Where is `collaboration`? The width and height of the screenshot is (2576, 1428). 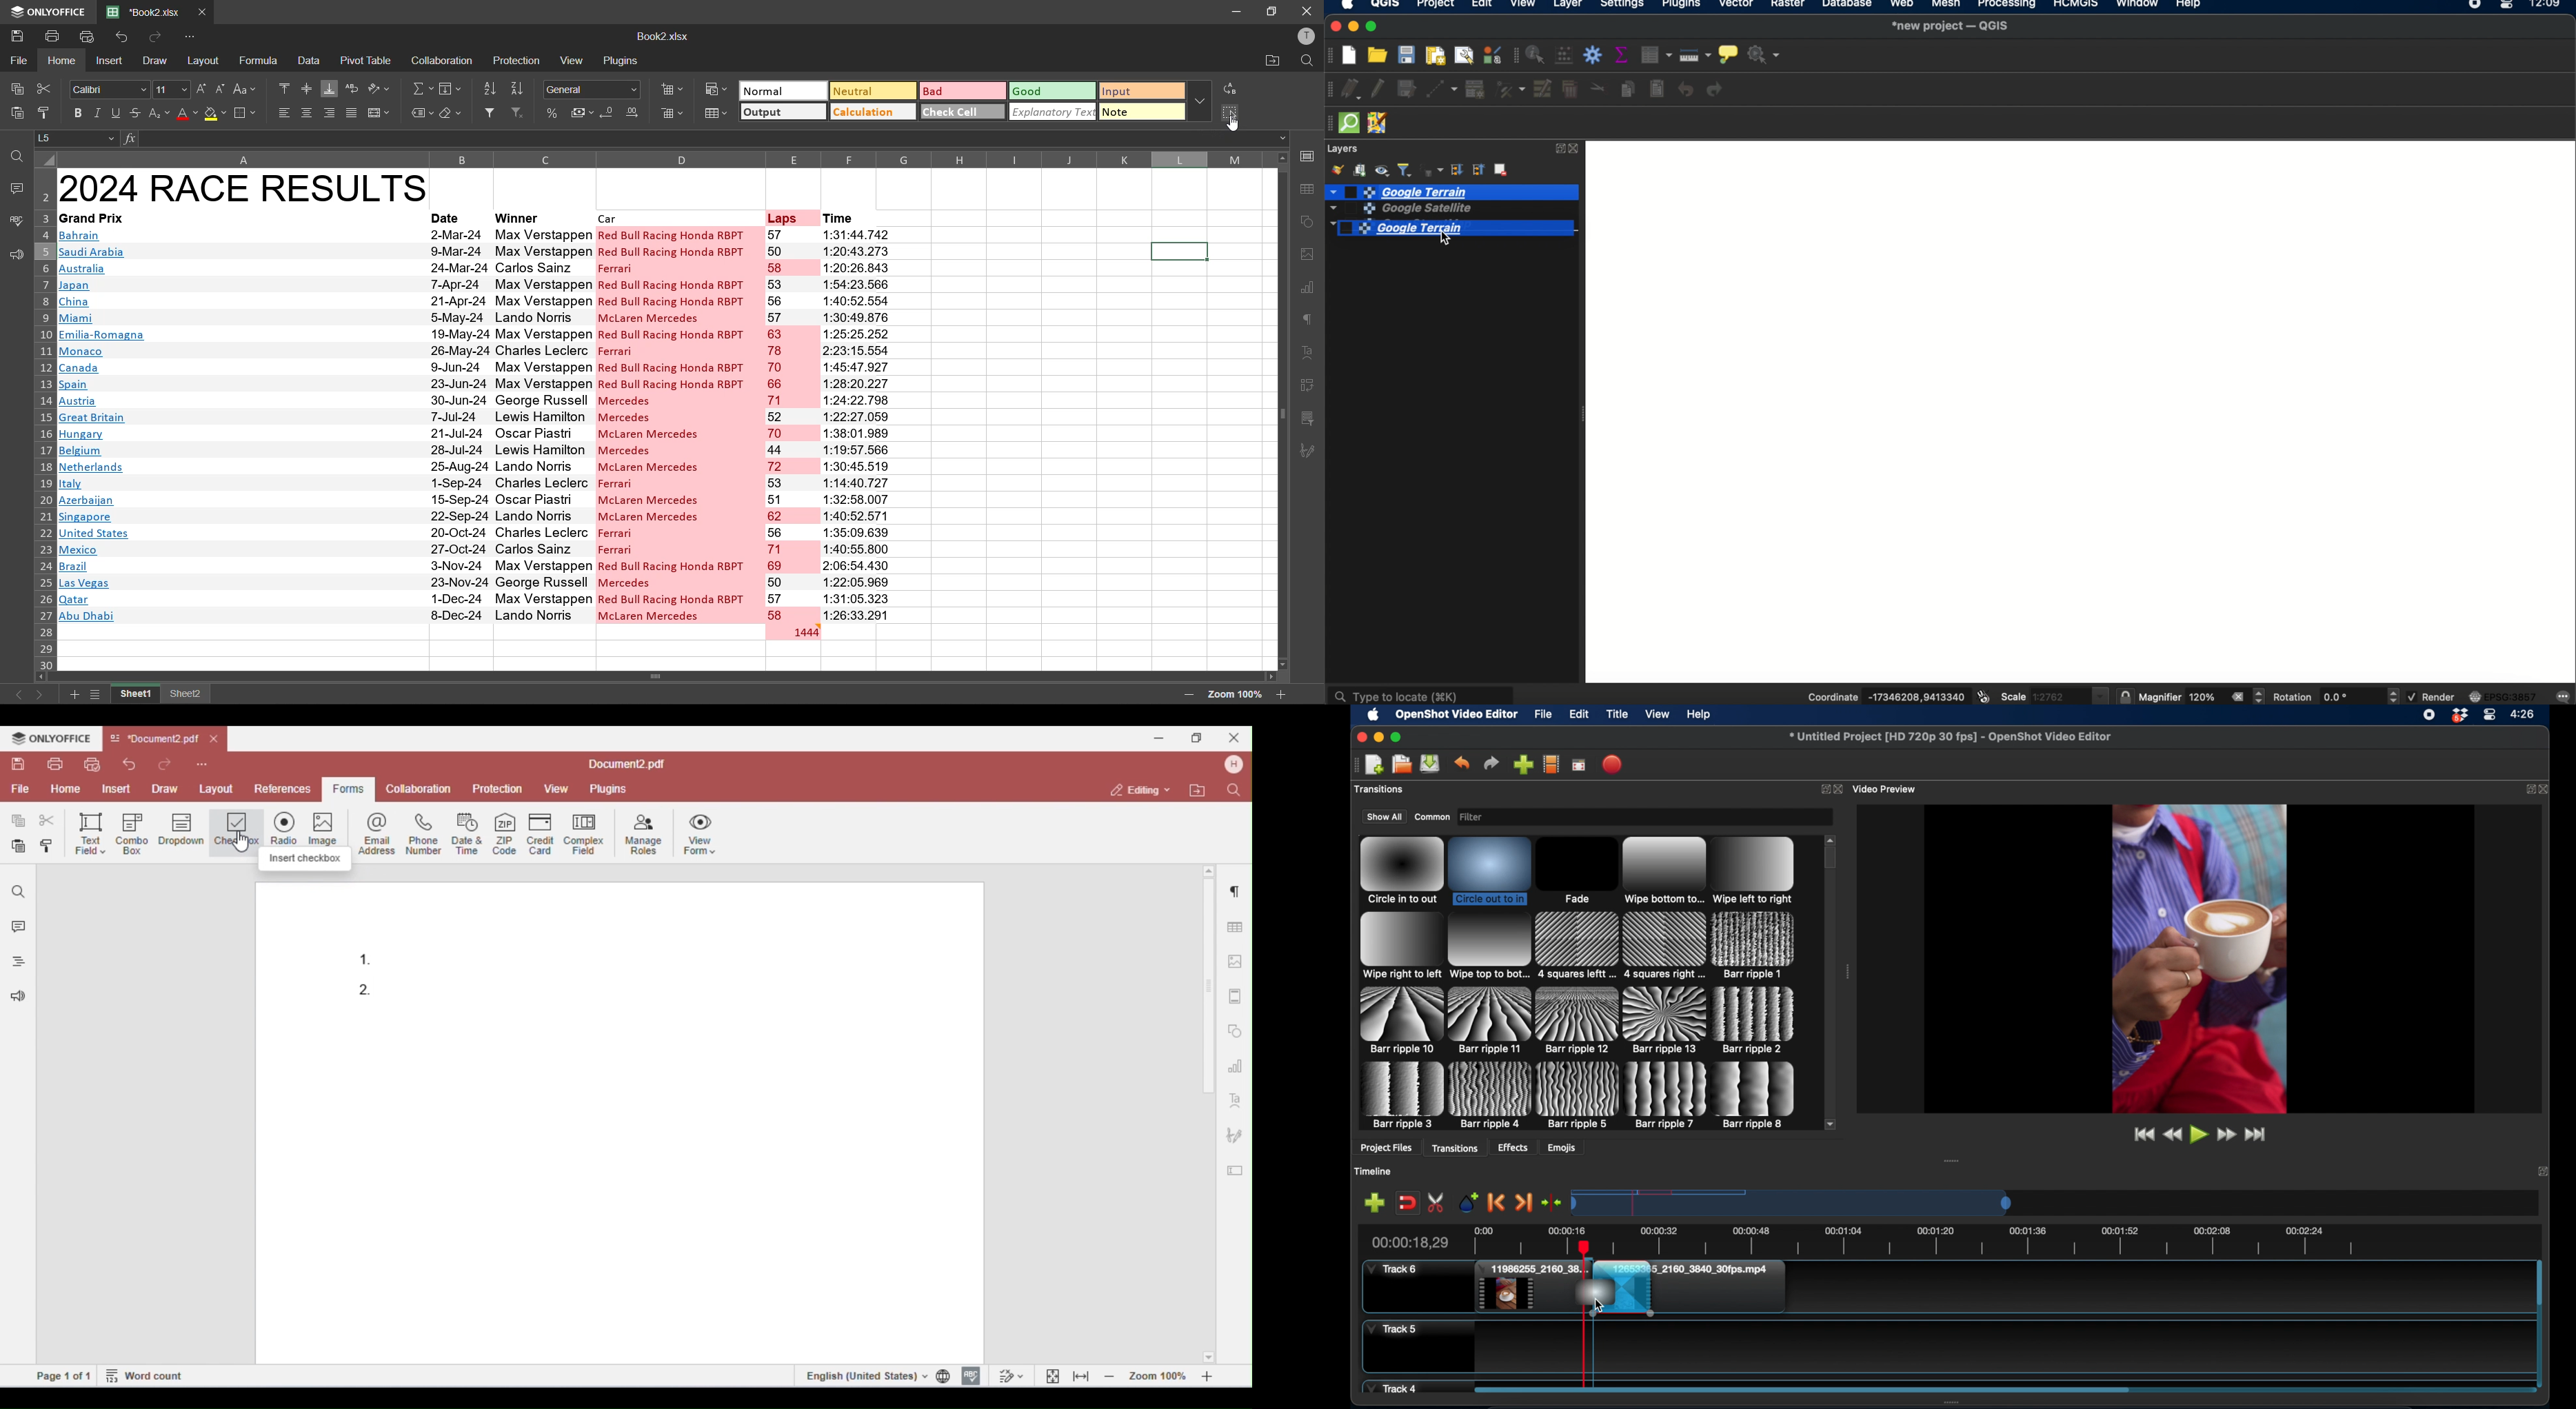 collaboration is located at coordinates (443, 61).